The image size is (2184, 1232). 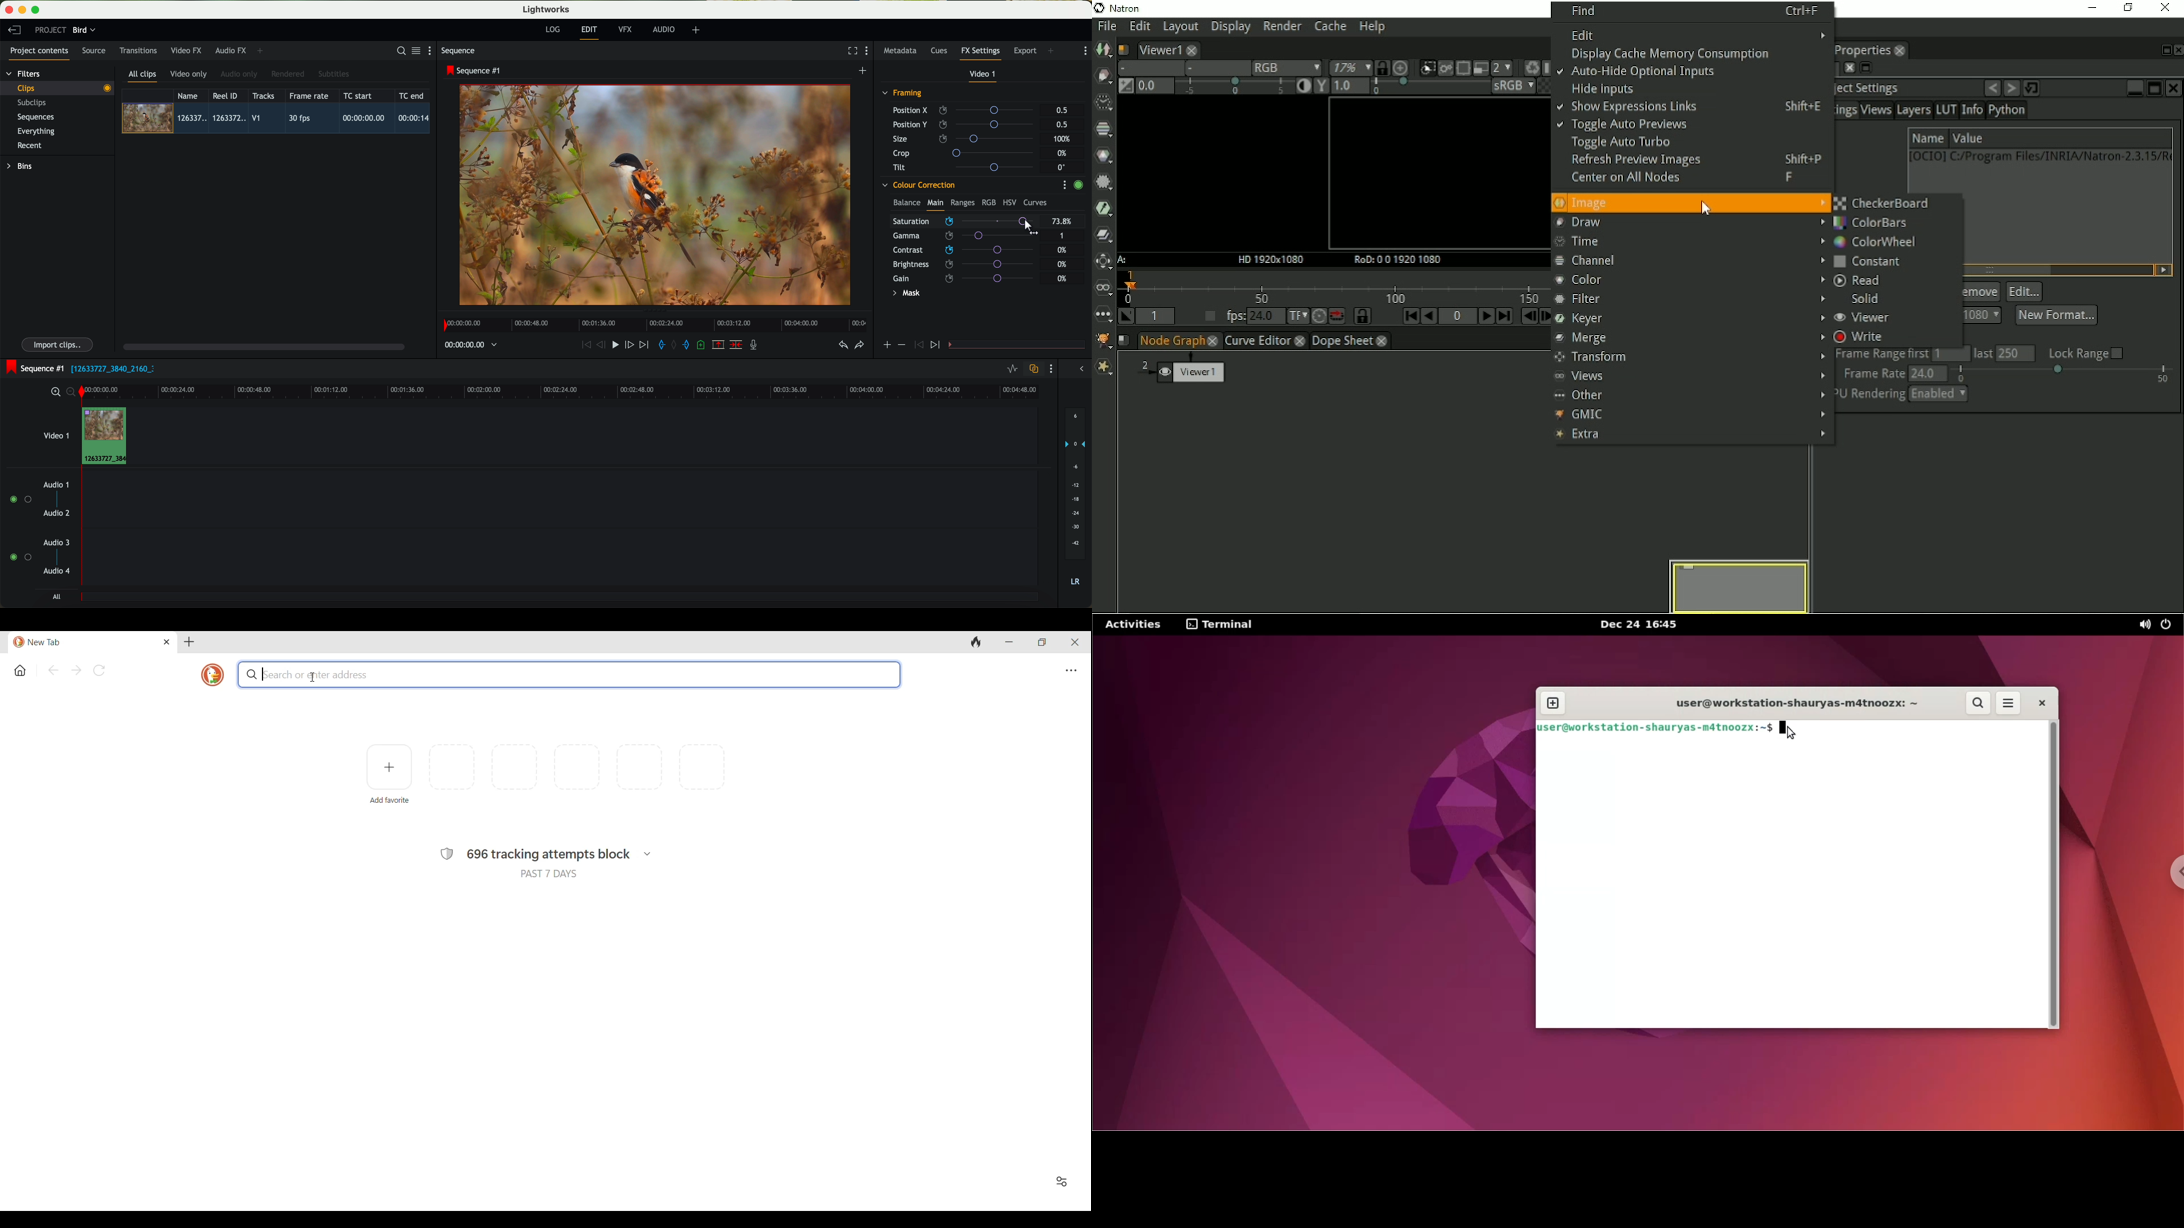 I want to click on Add new tab, so click(x=189, y=642).